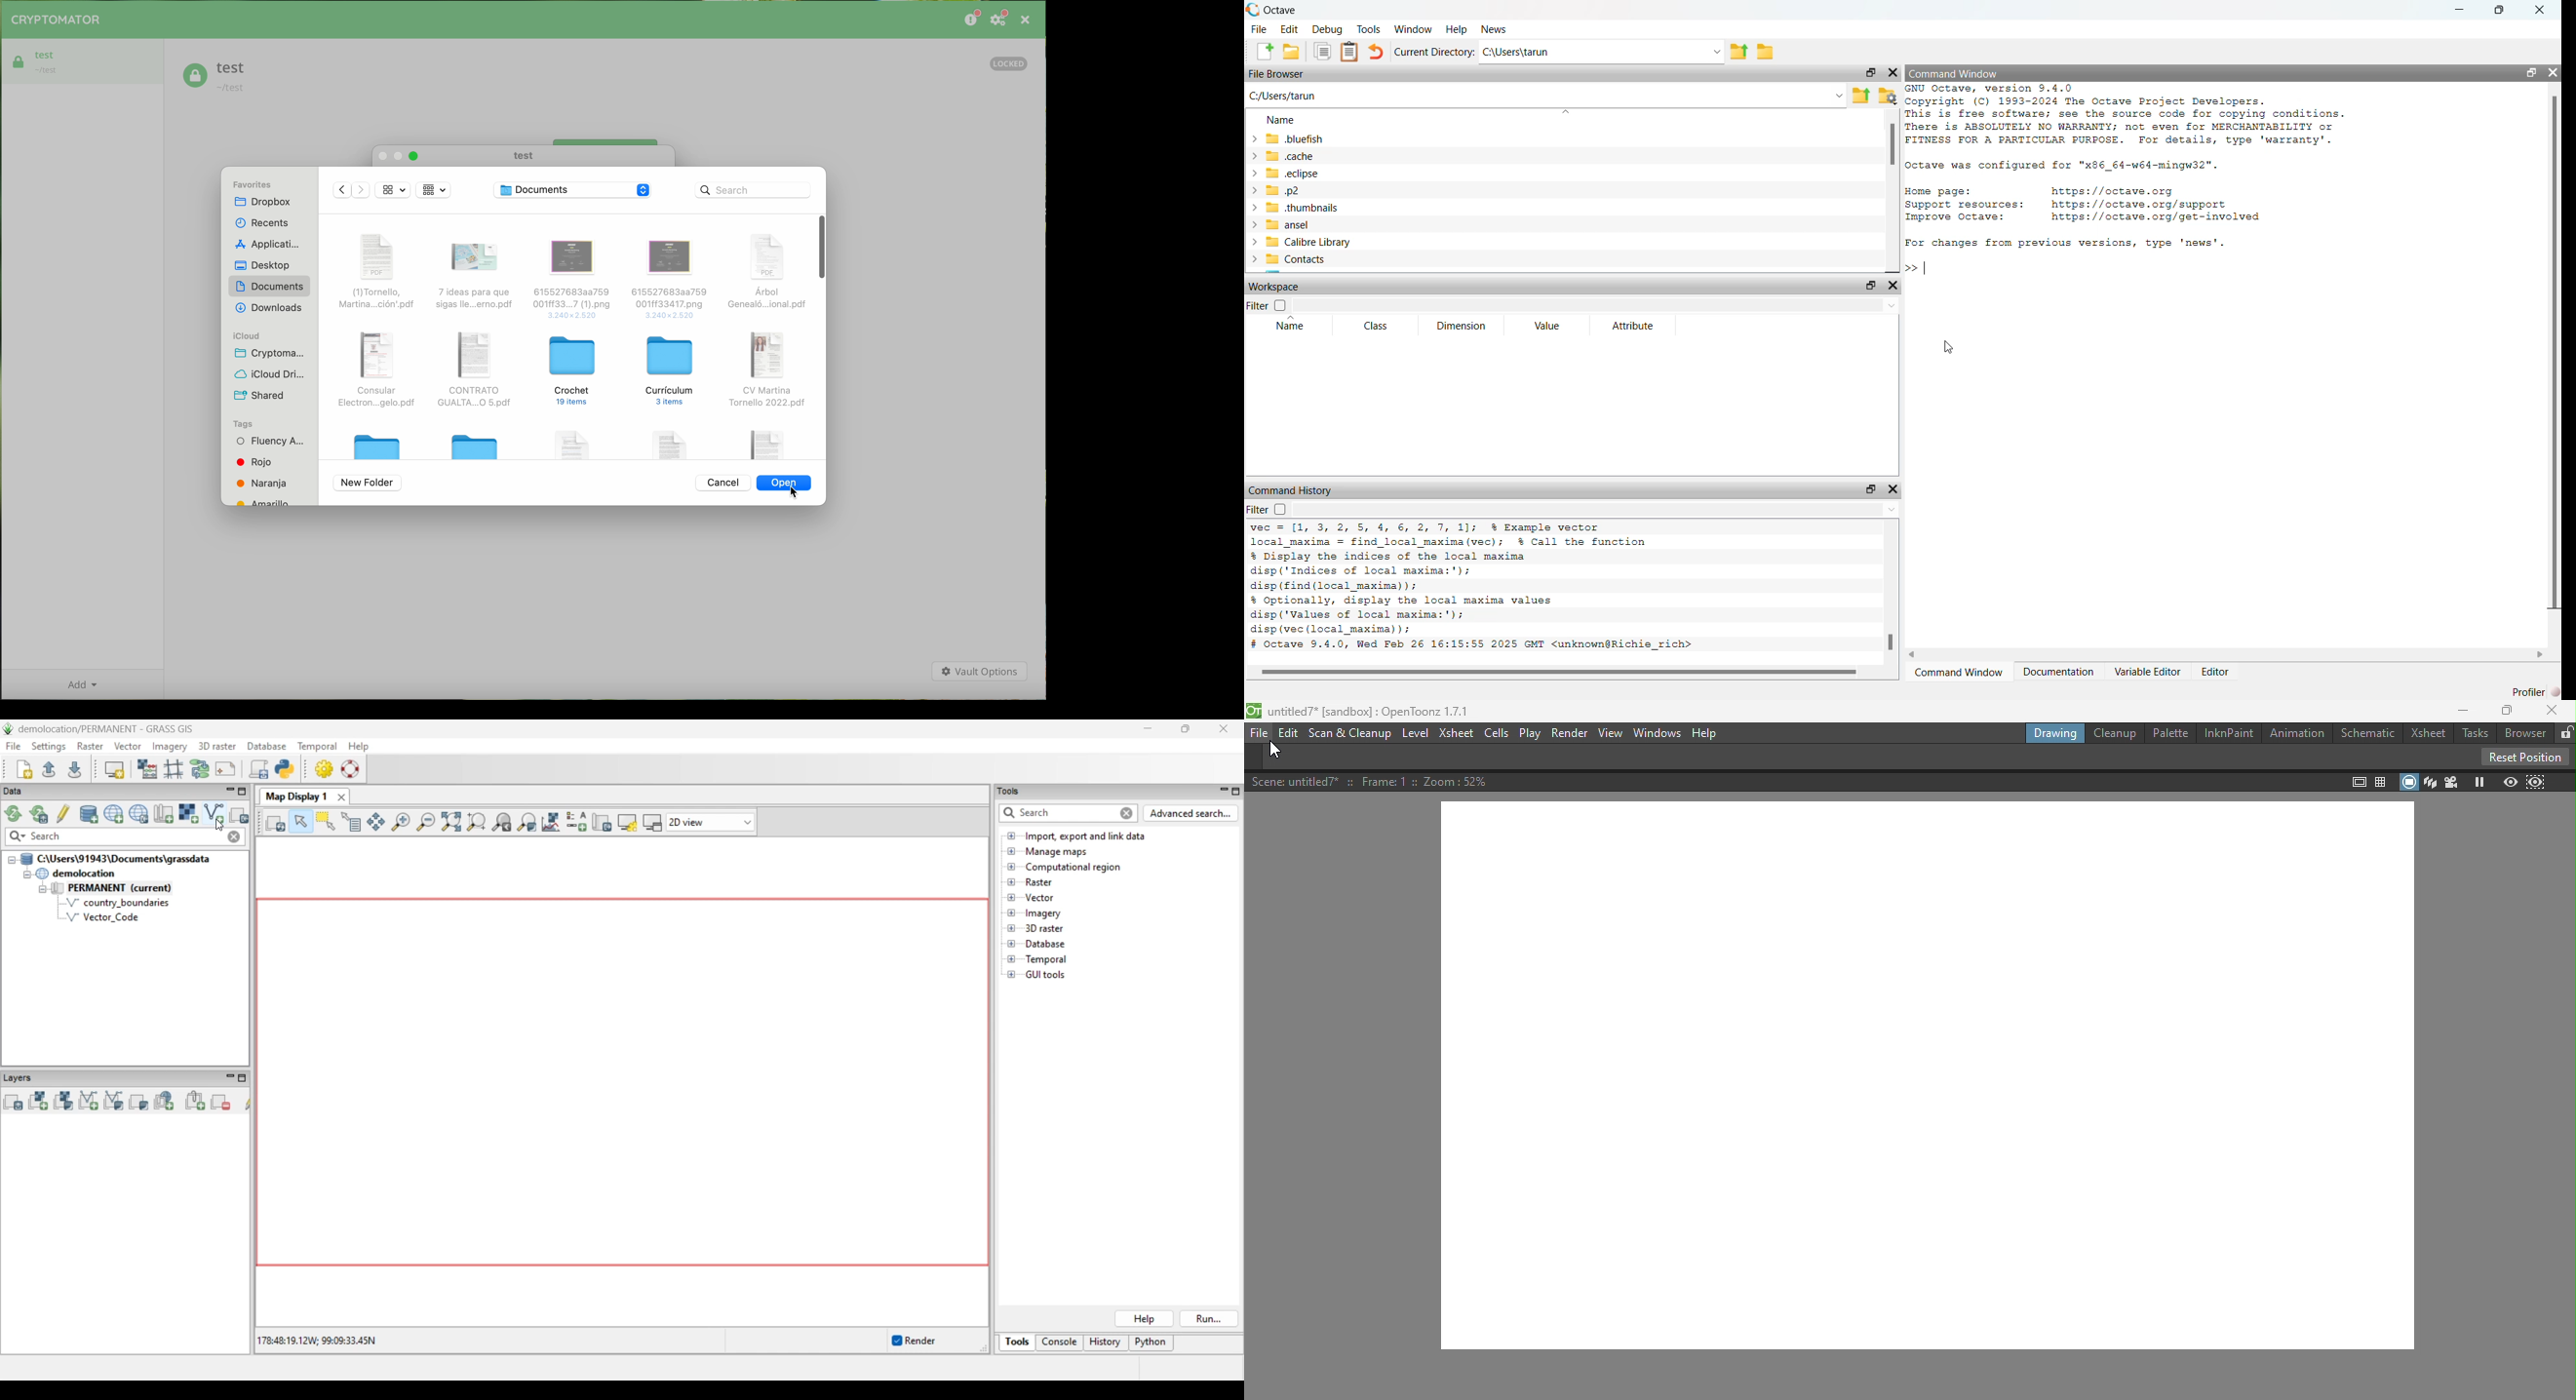 The width and height of the screenshot is (2576, 1400). I want to click on maximize, so click(414, 156).